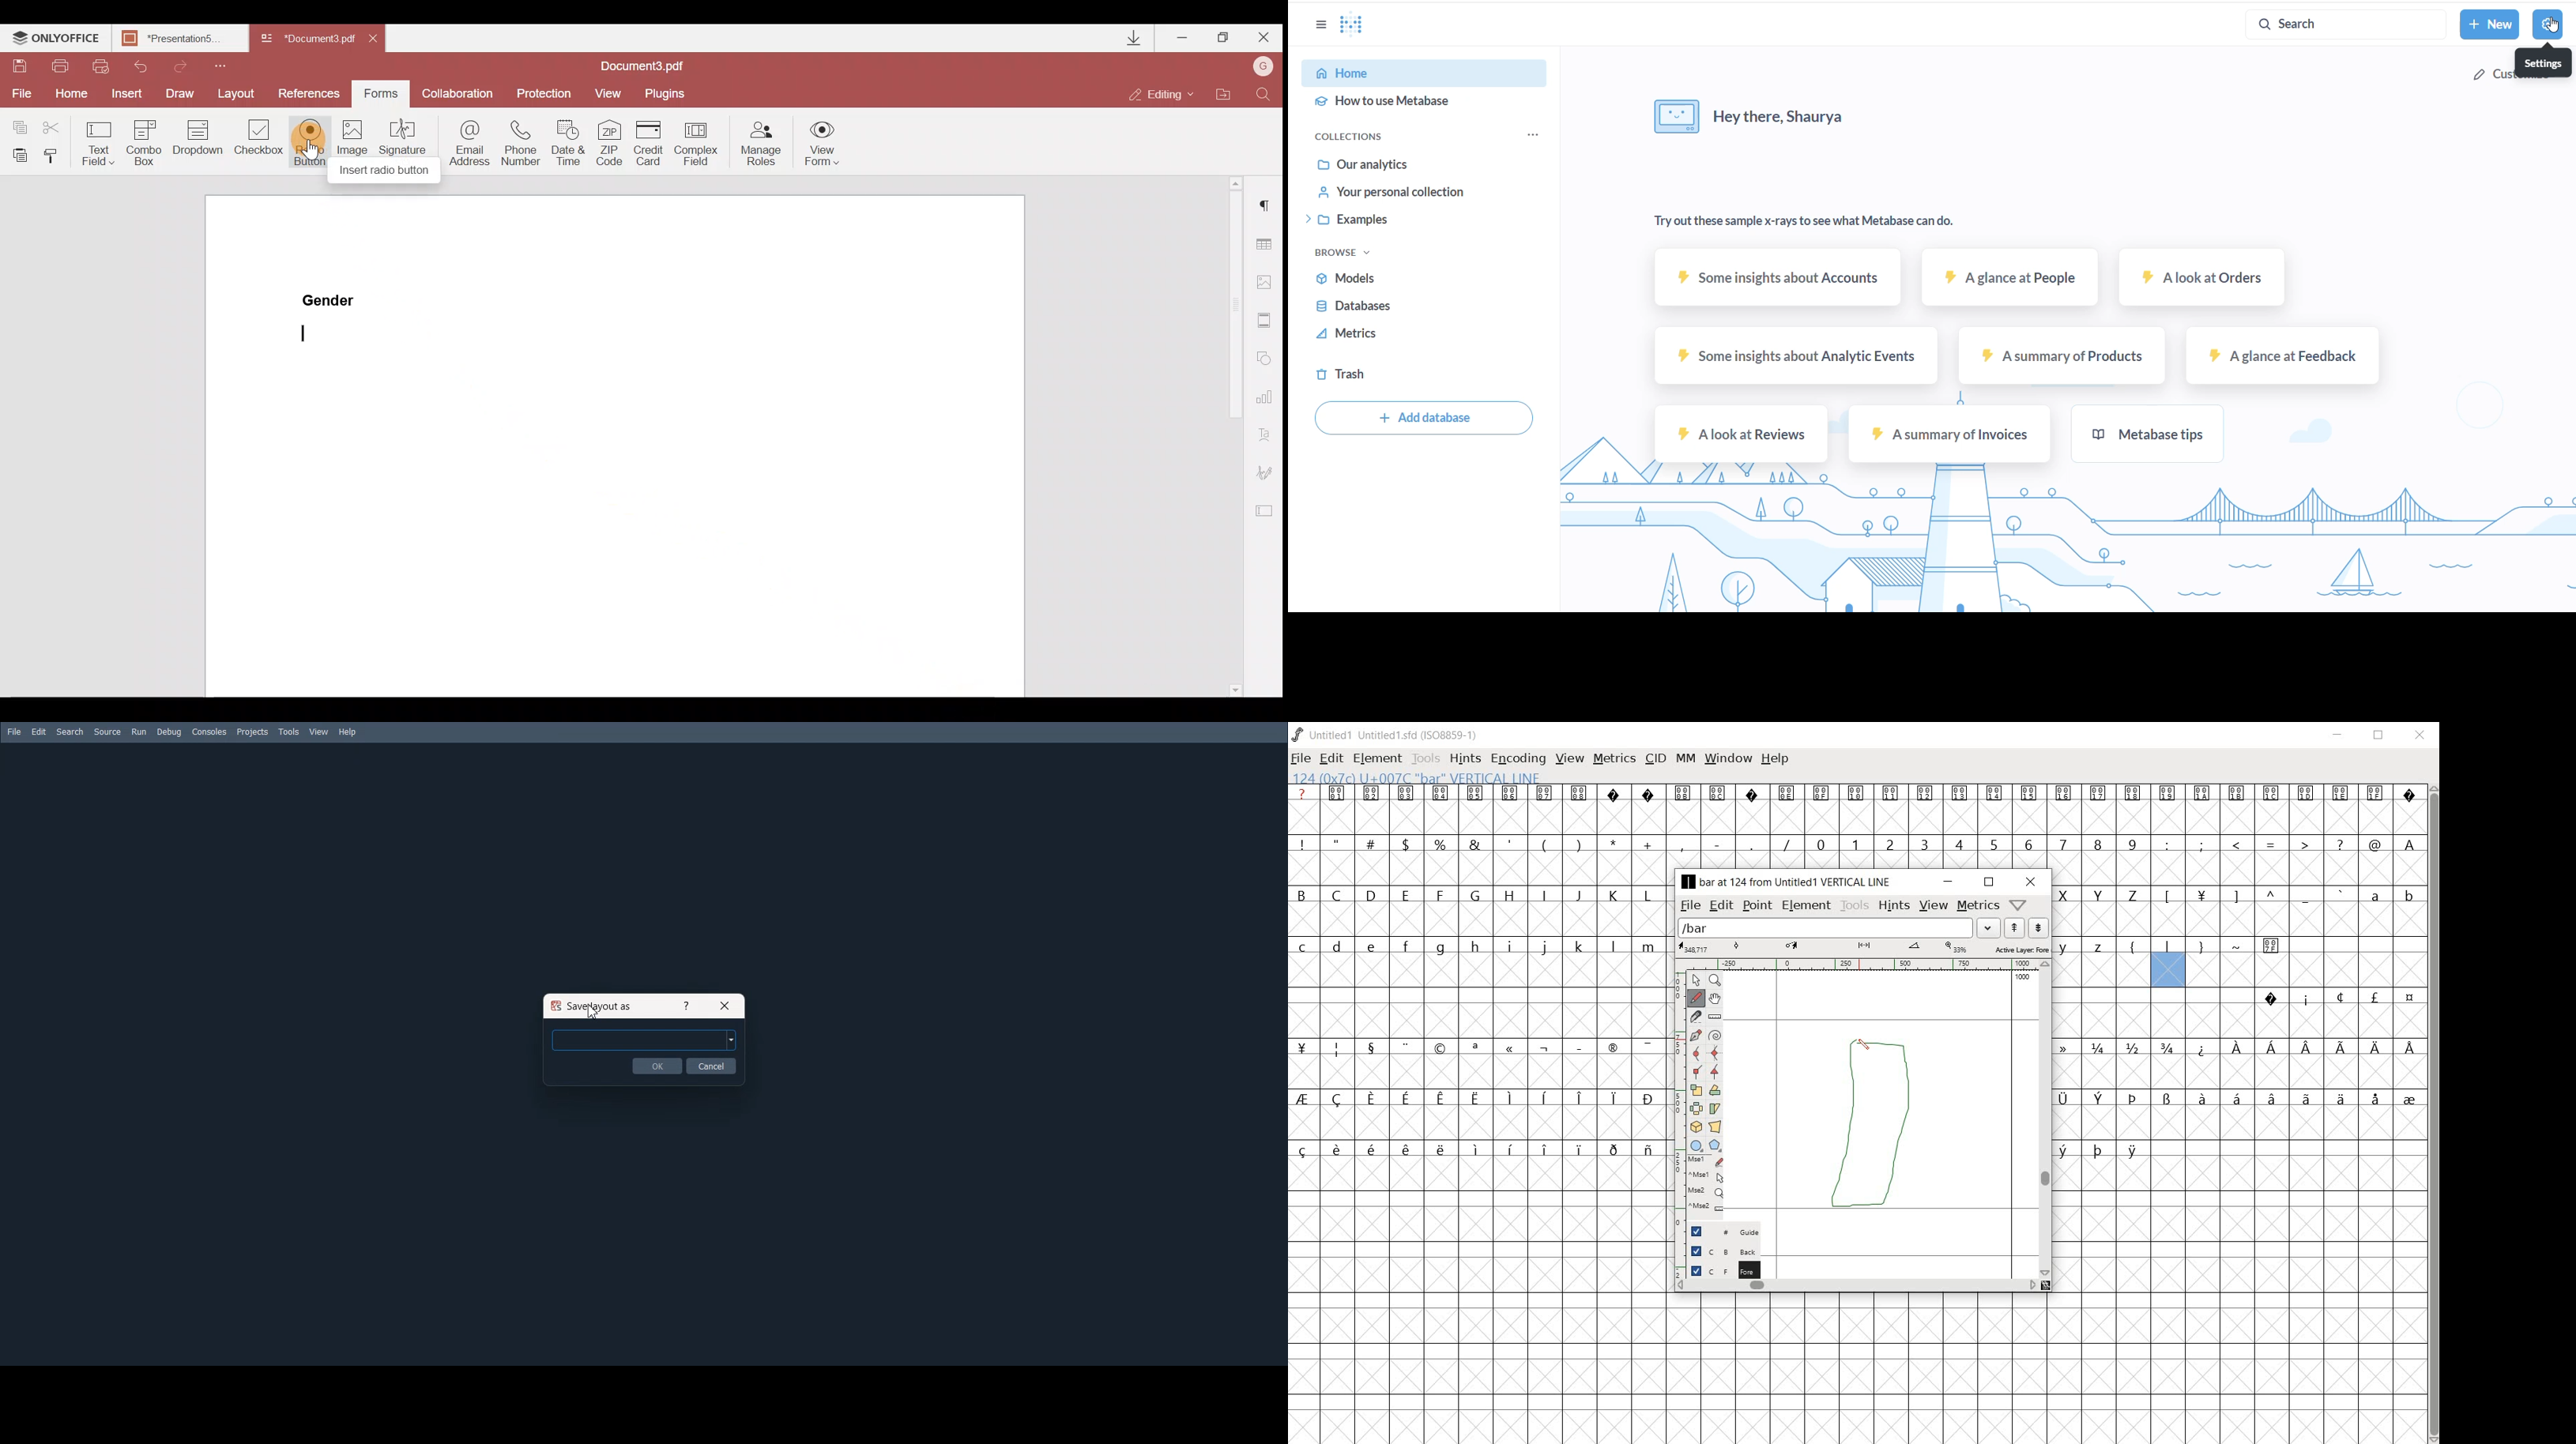 The width and height of the screenshot is (2576, 1456). I want to click on search button, so click(2338, 23).